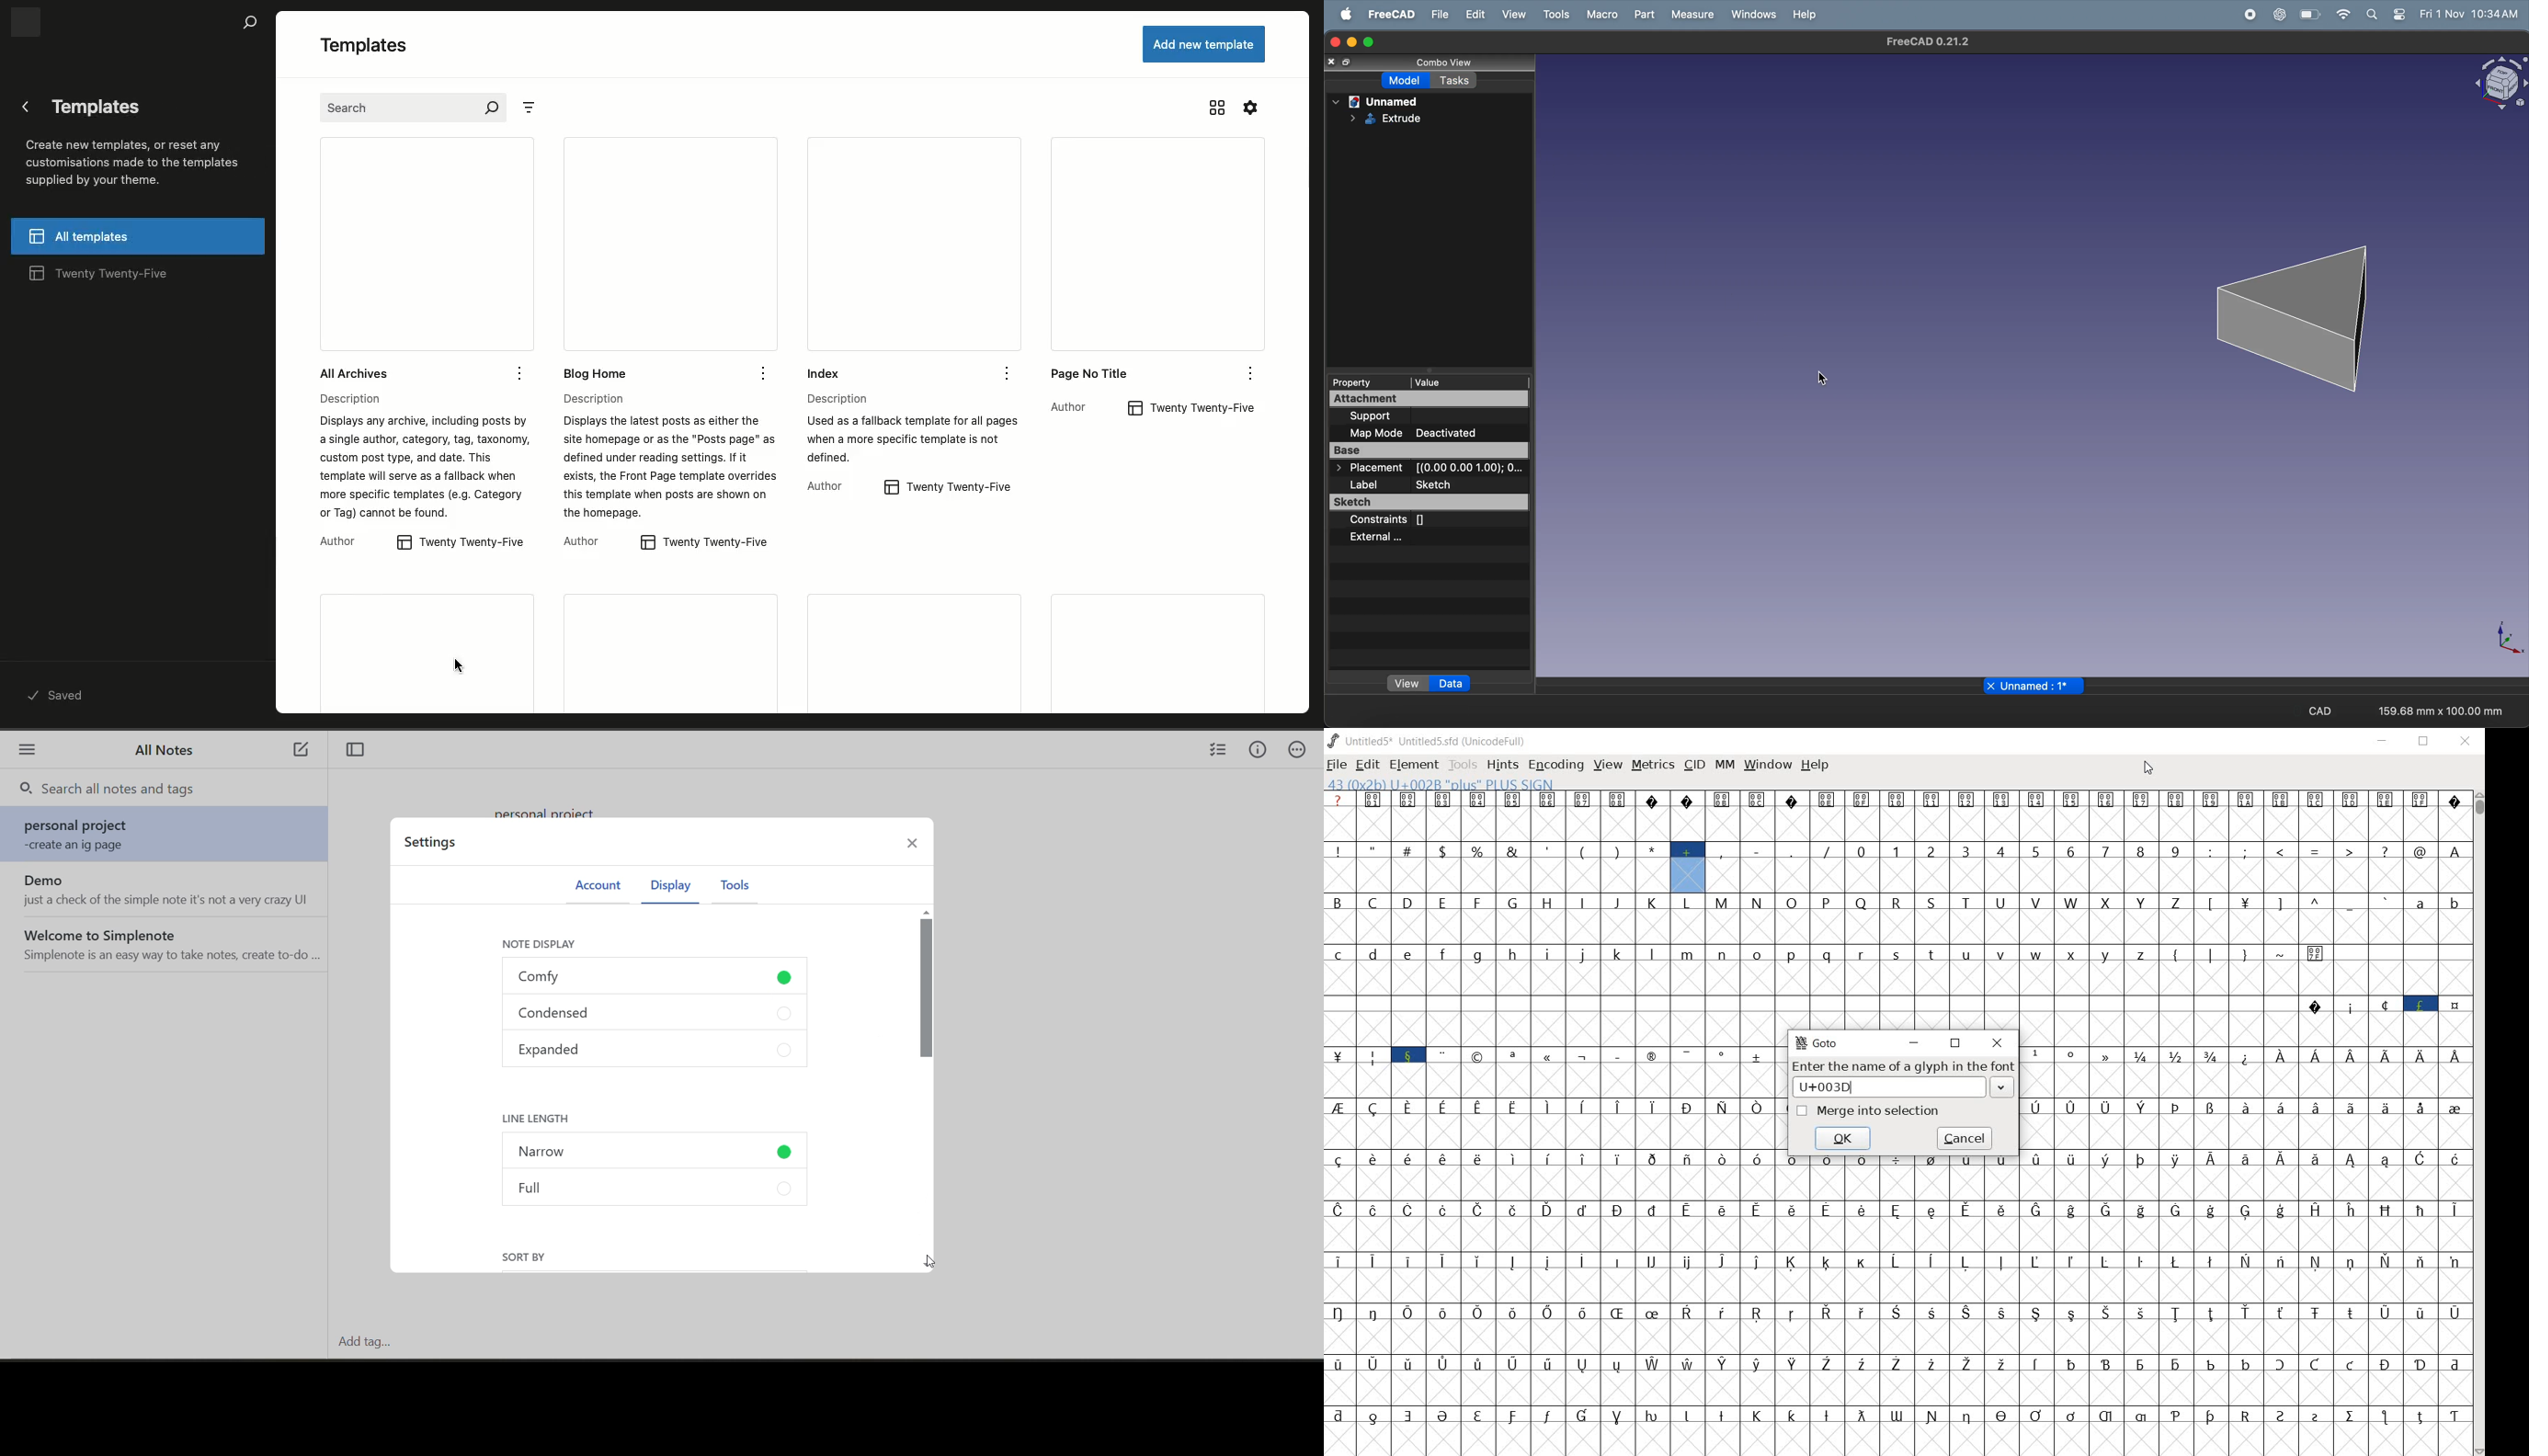  Describe the element at coordinates (527, 1256) in the screenshot. I see `sort by` at that location.